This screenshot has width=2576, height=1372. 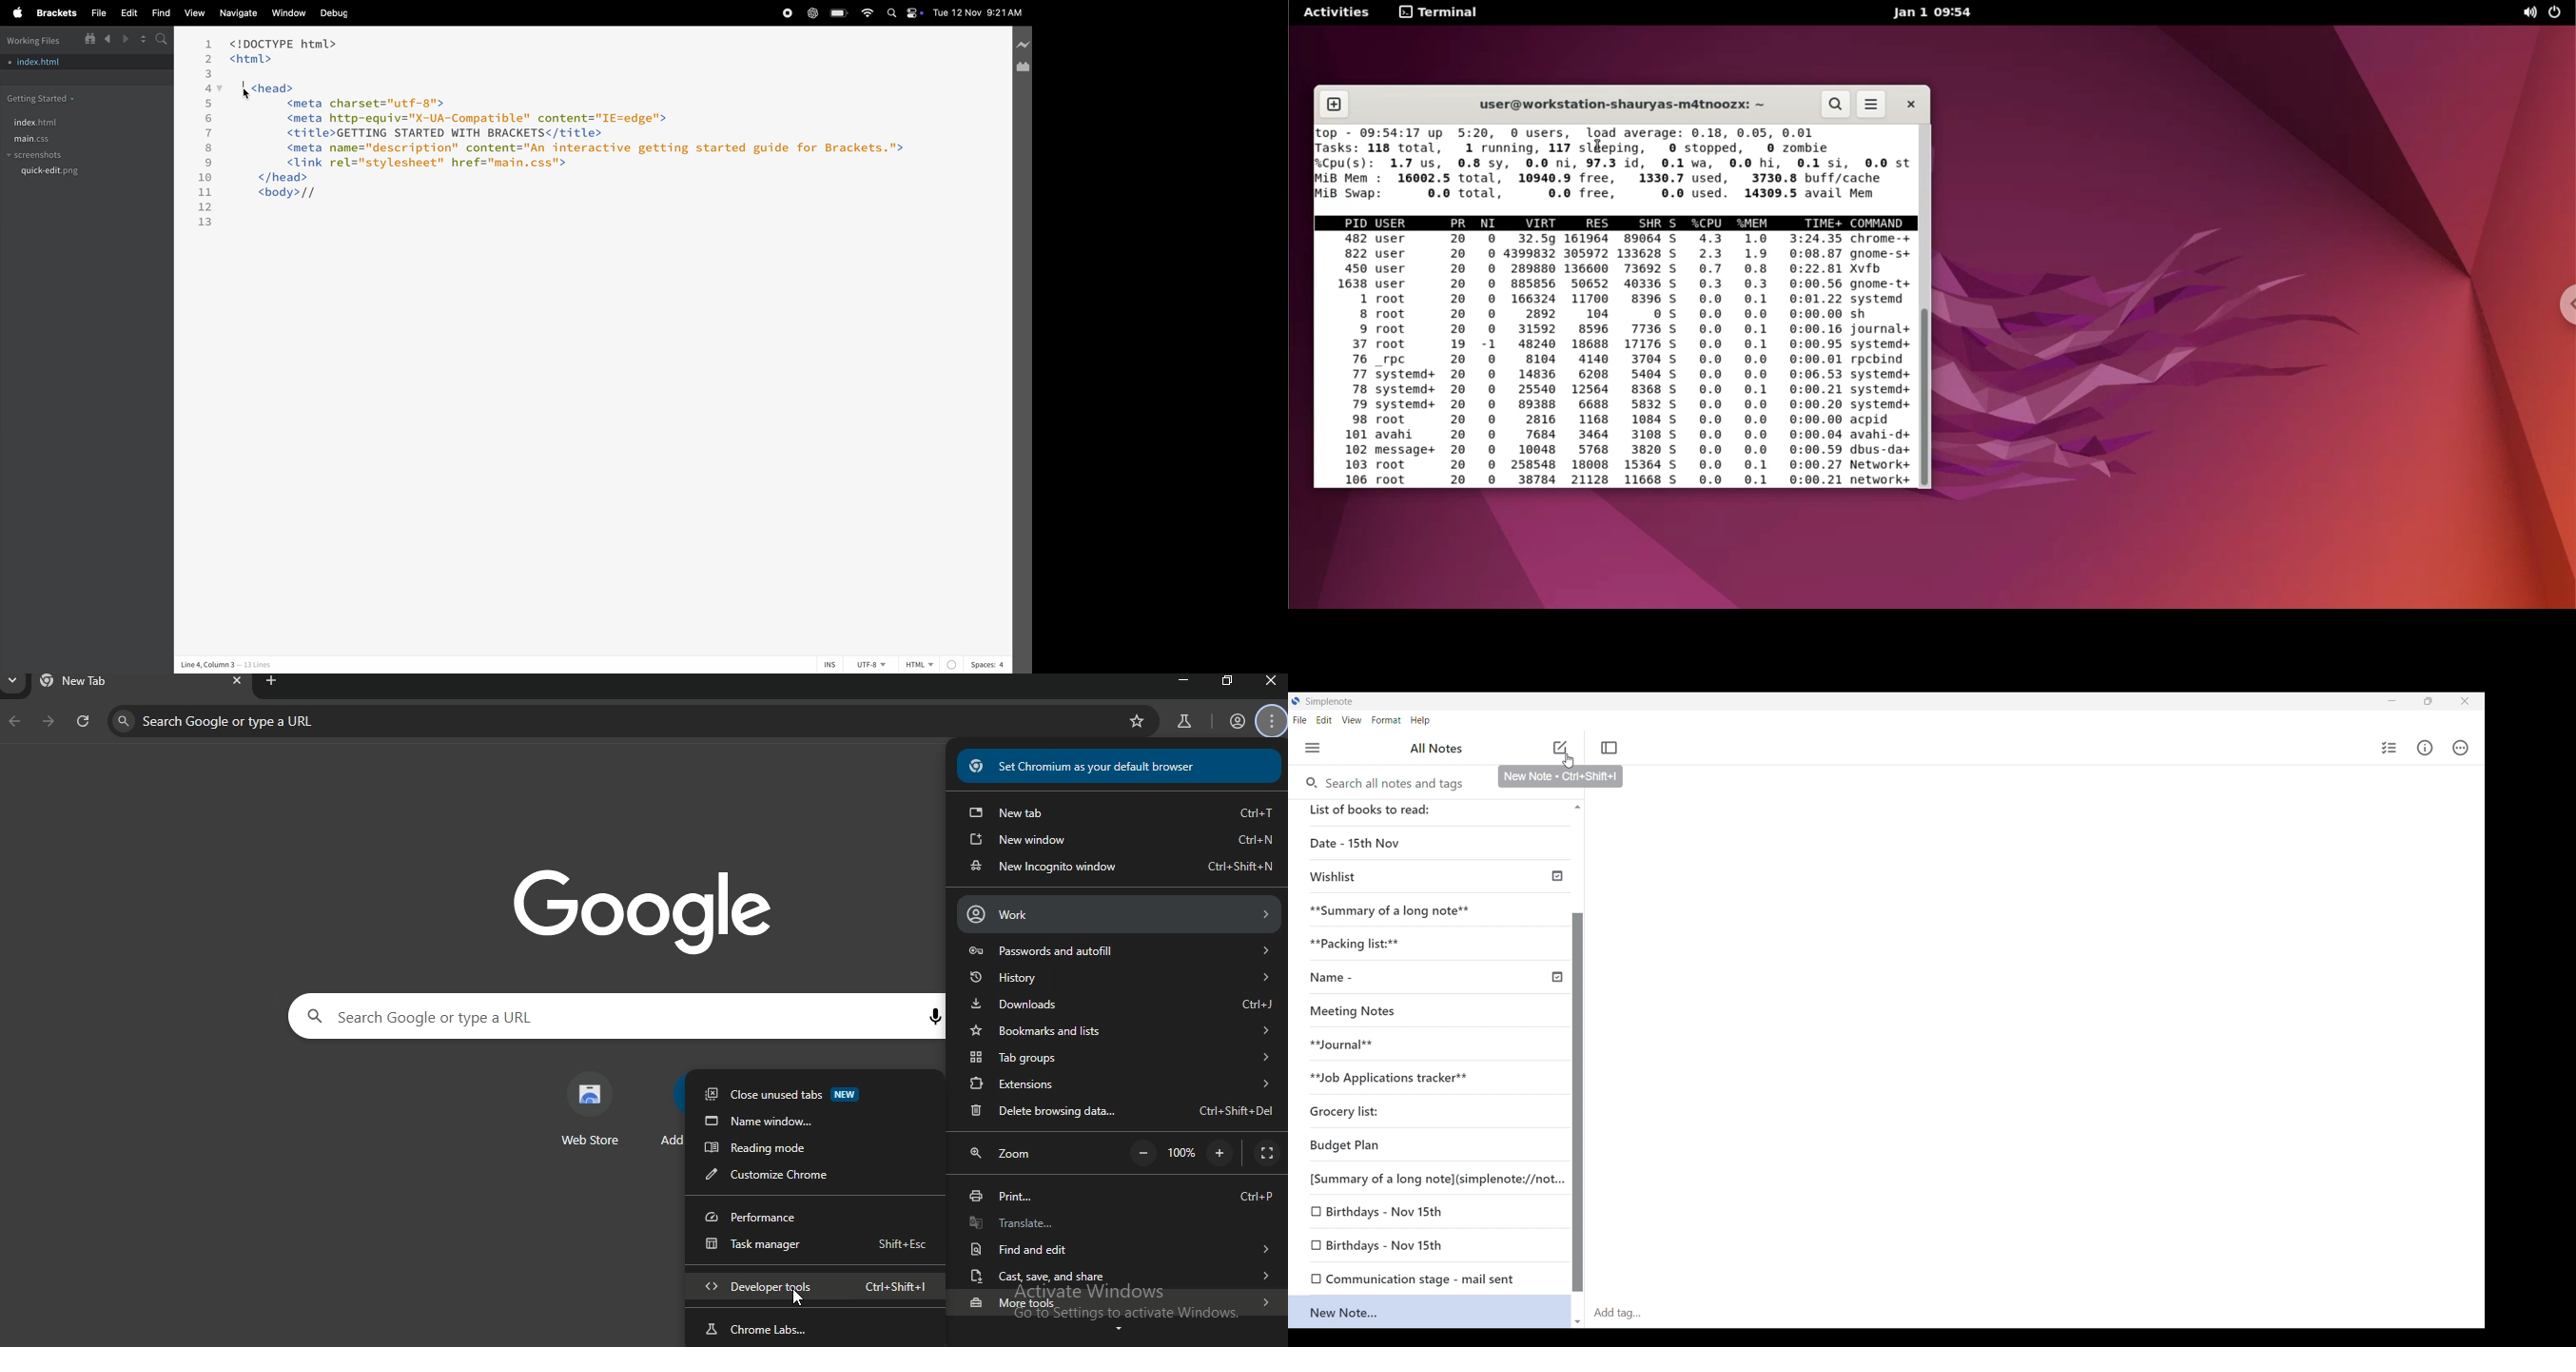 What do you see at coordinates (1490, 364) in the screenshot?
I see `NI` at bounding box center [1490, 364].